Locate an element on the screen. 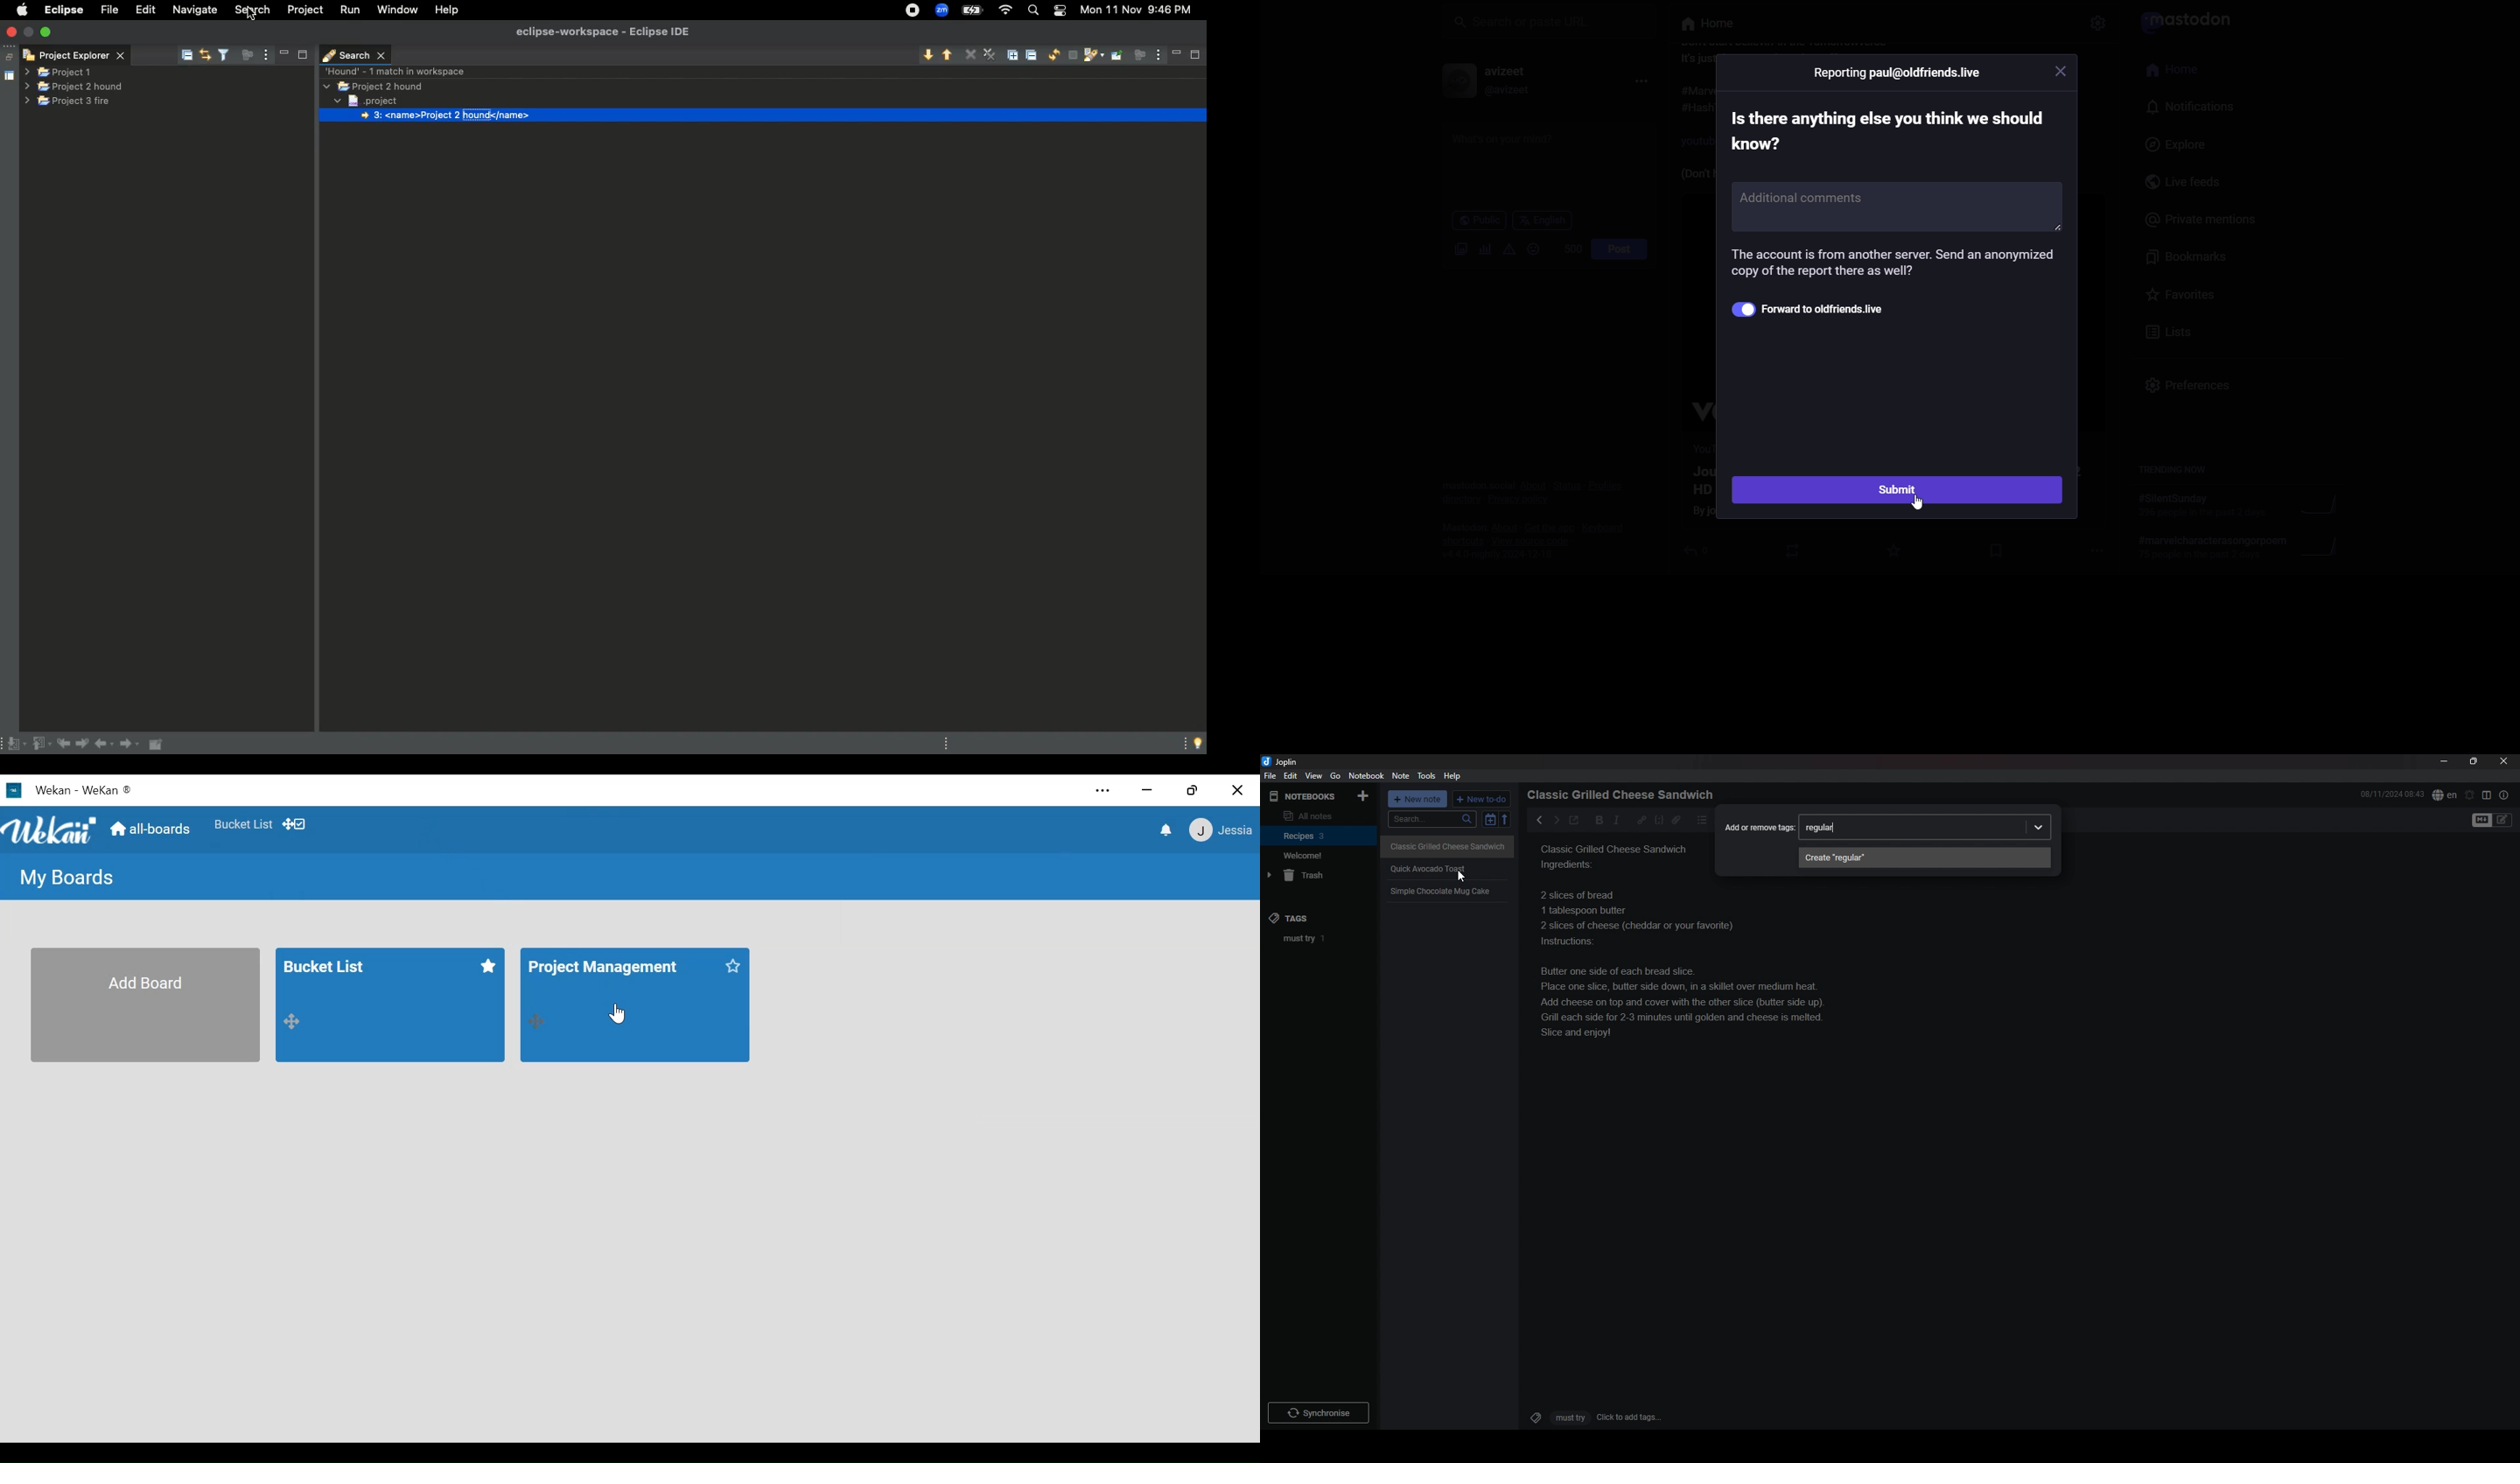 This screenshot has height=1484, width=2520. toggle editor layout is located at coordinates (2487, 795).